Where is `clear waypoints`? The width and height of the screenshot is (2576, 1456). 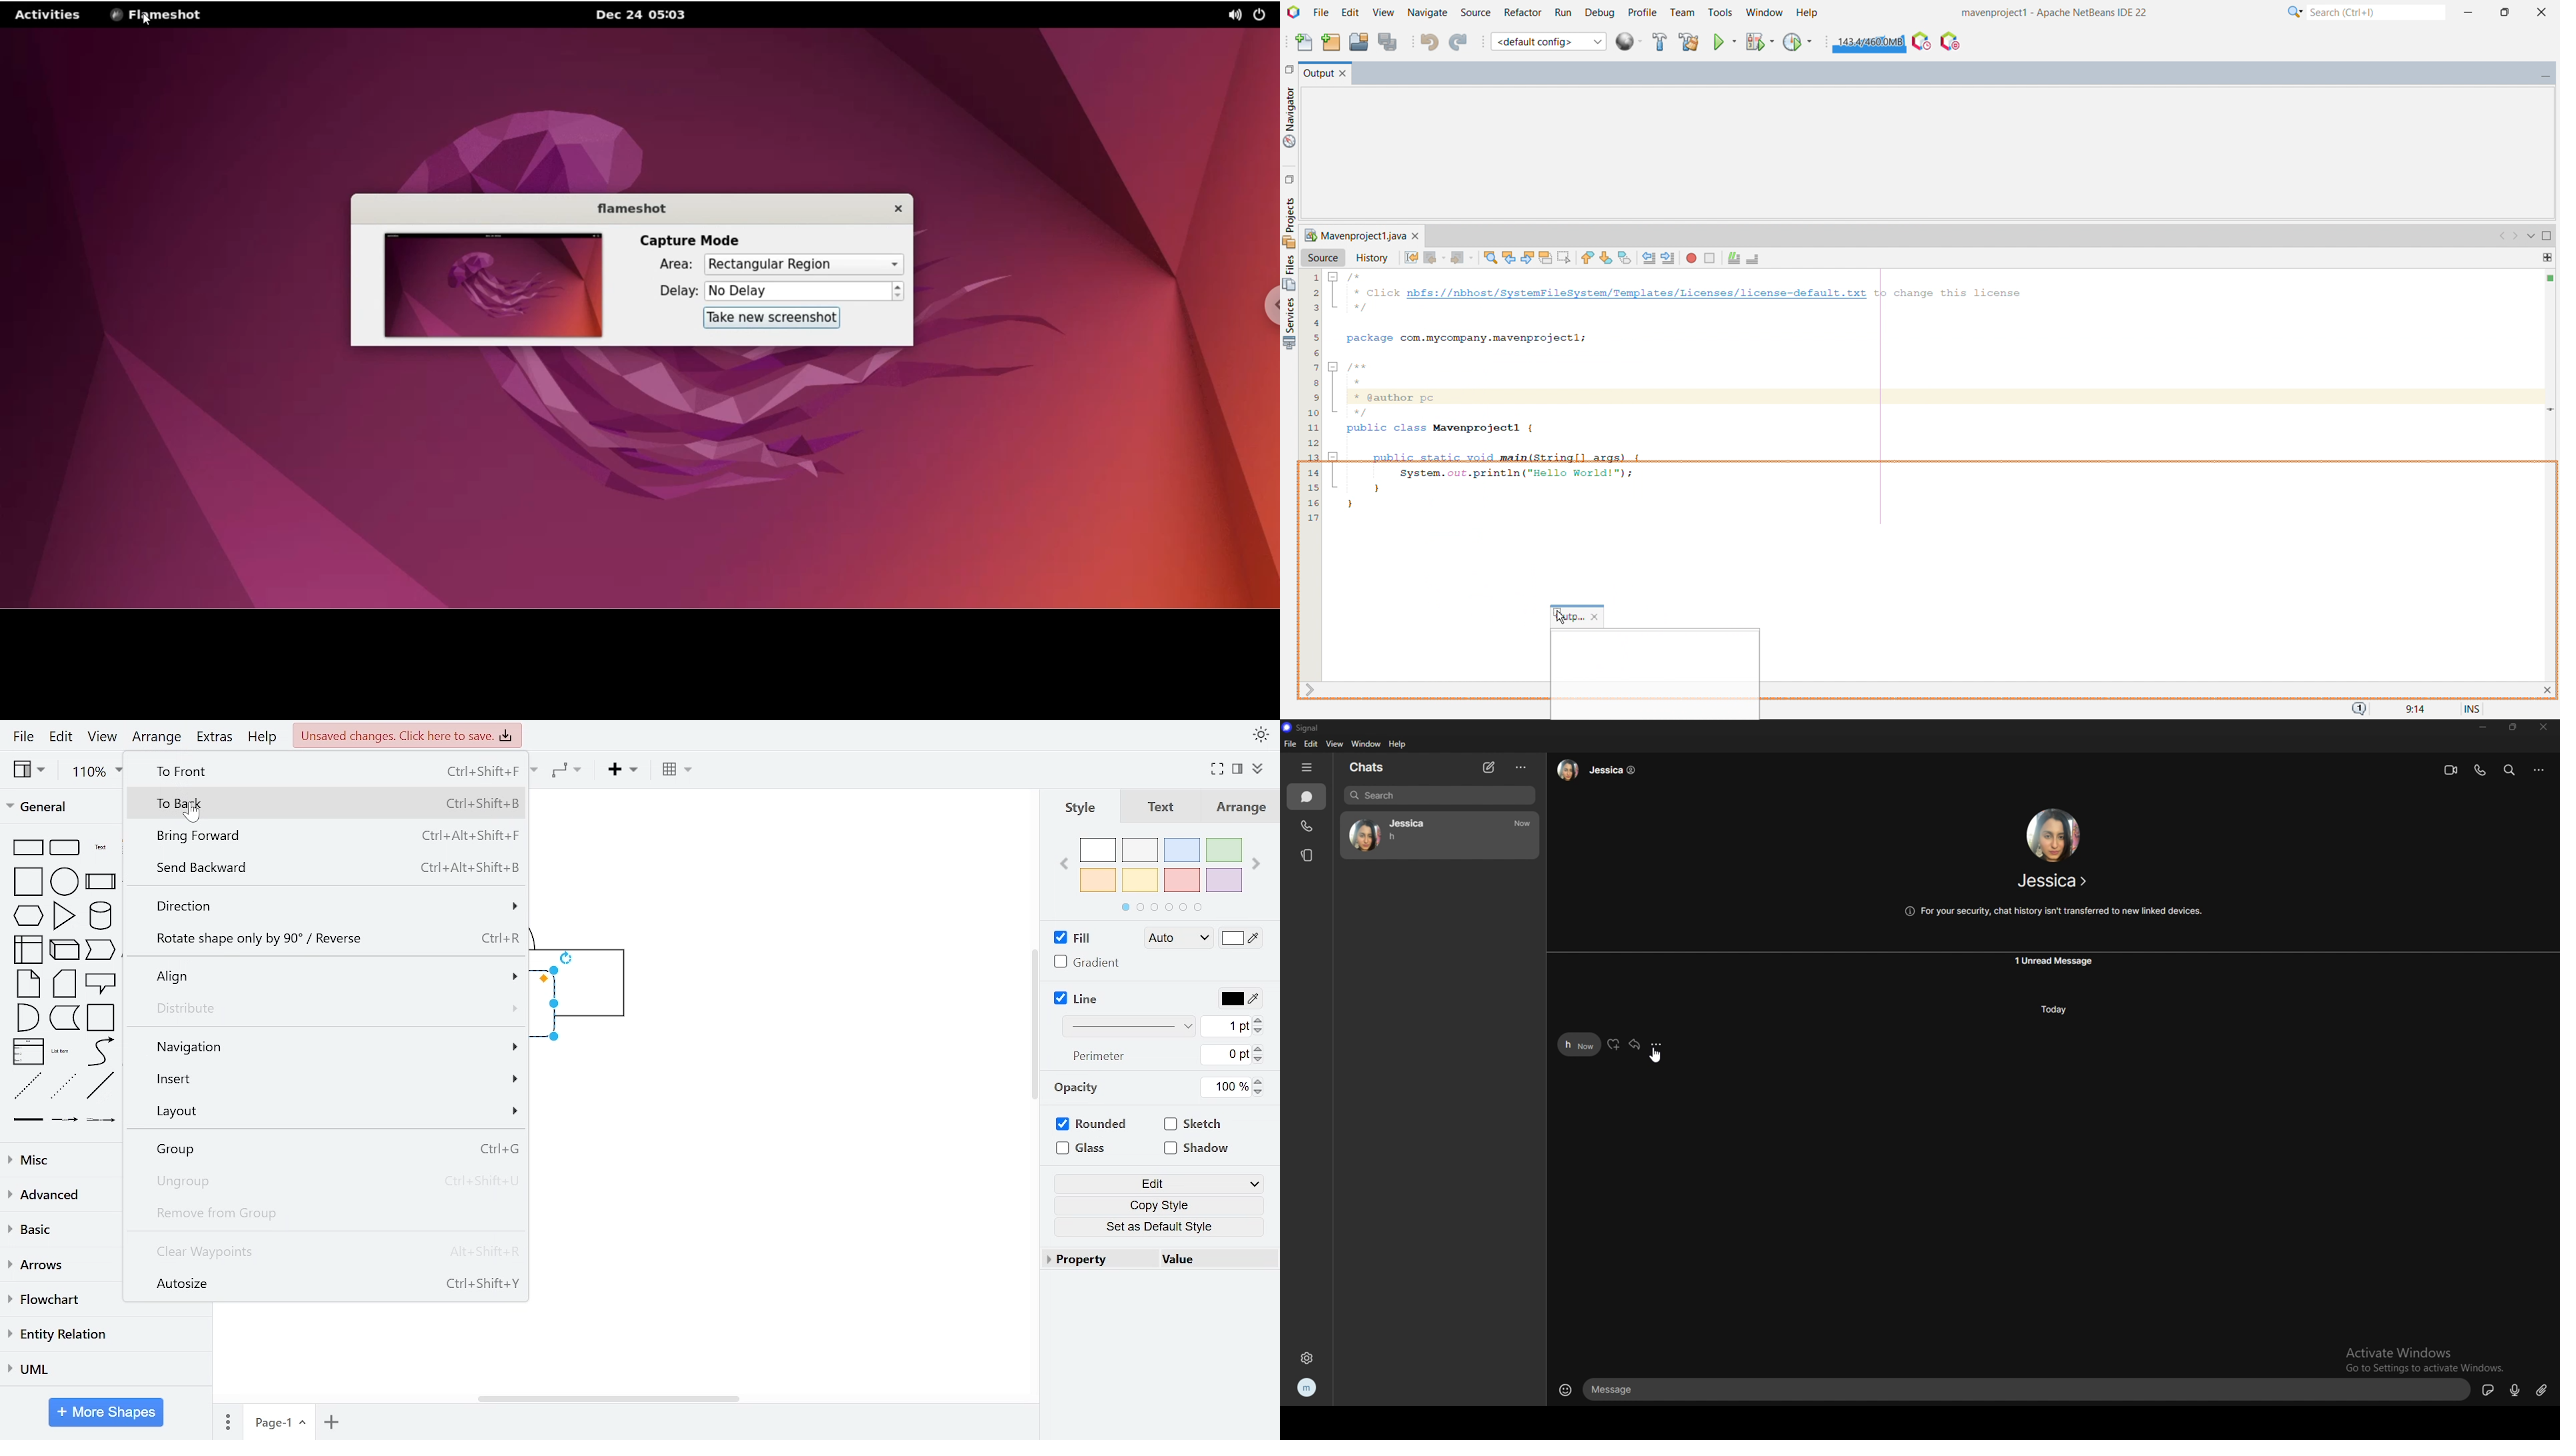 clear waypoints is located at coordinates (329, 1252).